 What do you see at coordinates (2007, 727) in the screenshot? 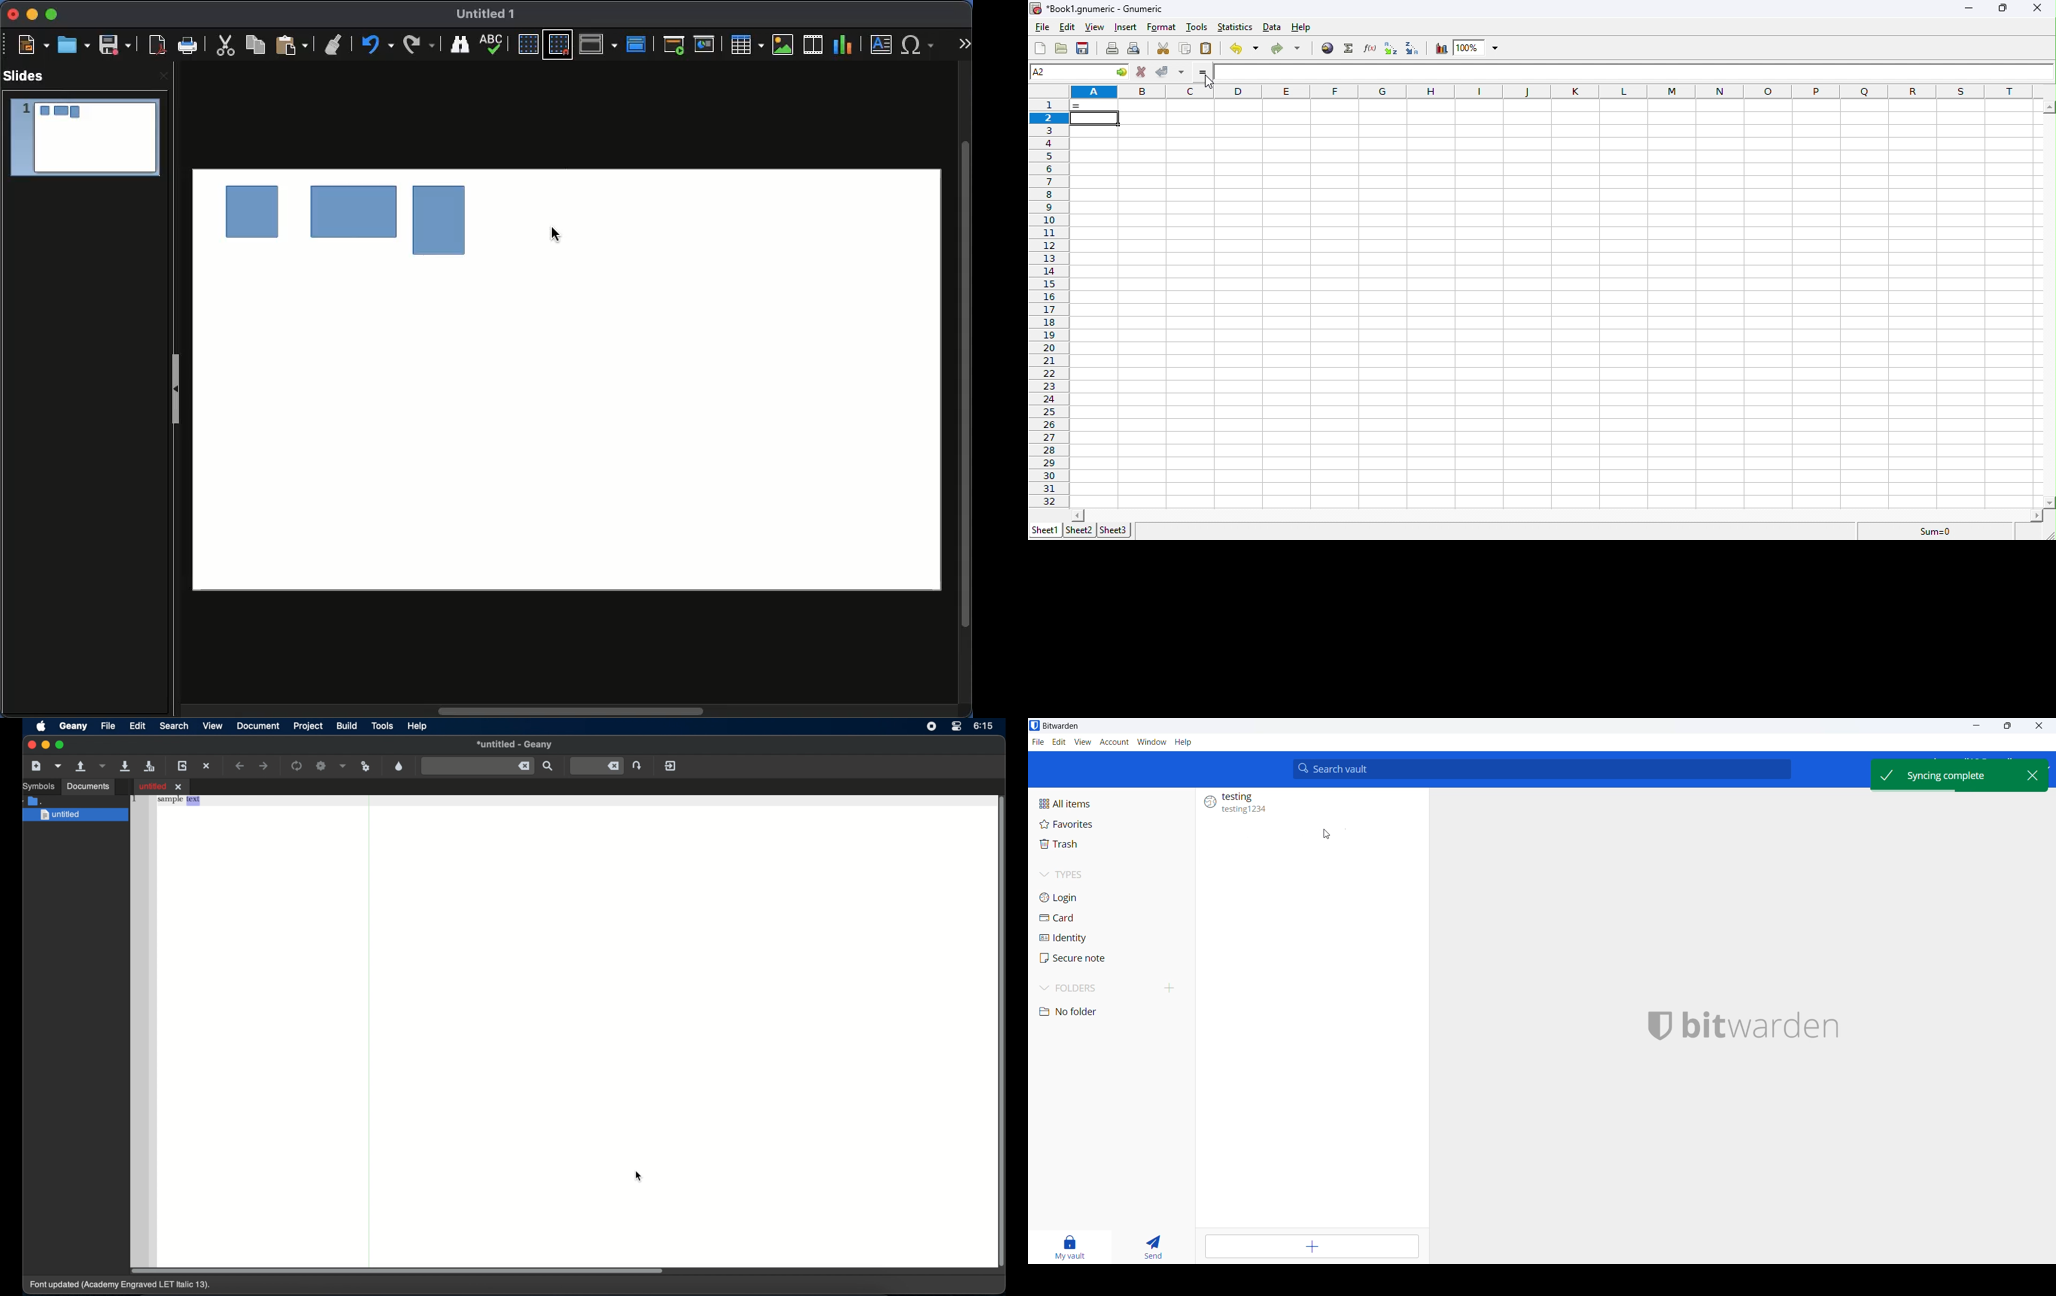
I see `maximize` at bounding box center [2007, 727].